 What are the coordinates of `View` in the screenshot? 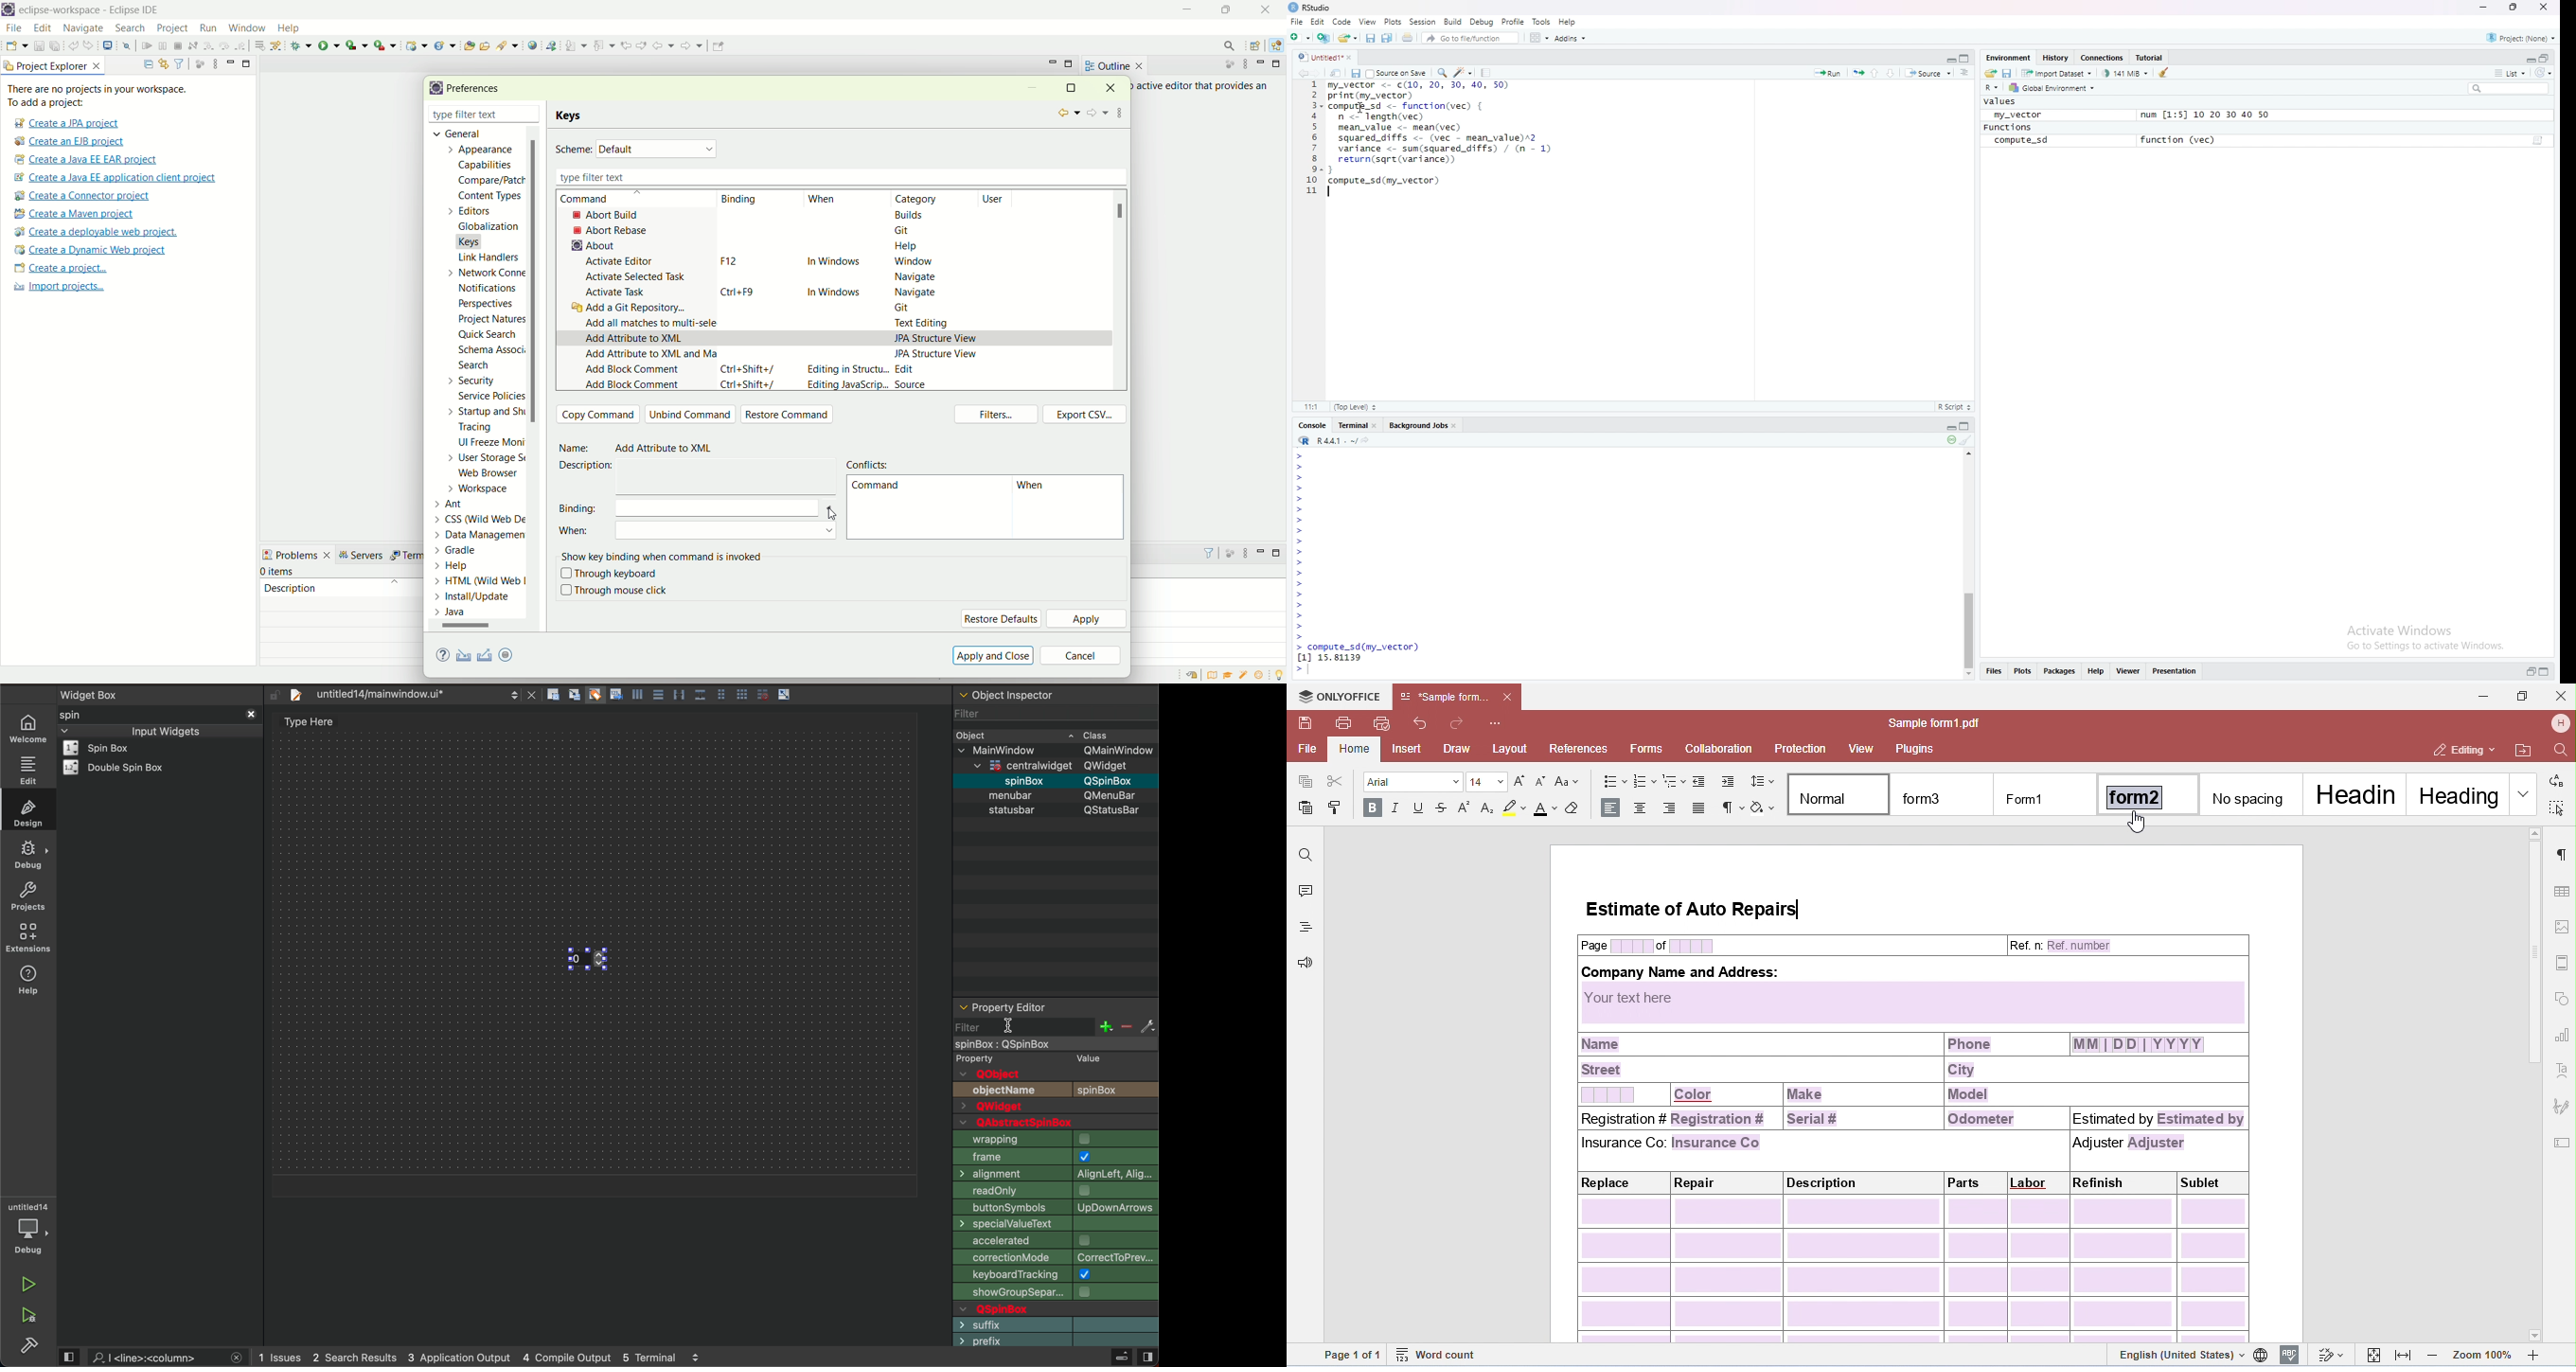 It's located at (1368, 21).